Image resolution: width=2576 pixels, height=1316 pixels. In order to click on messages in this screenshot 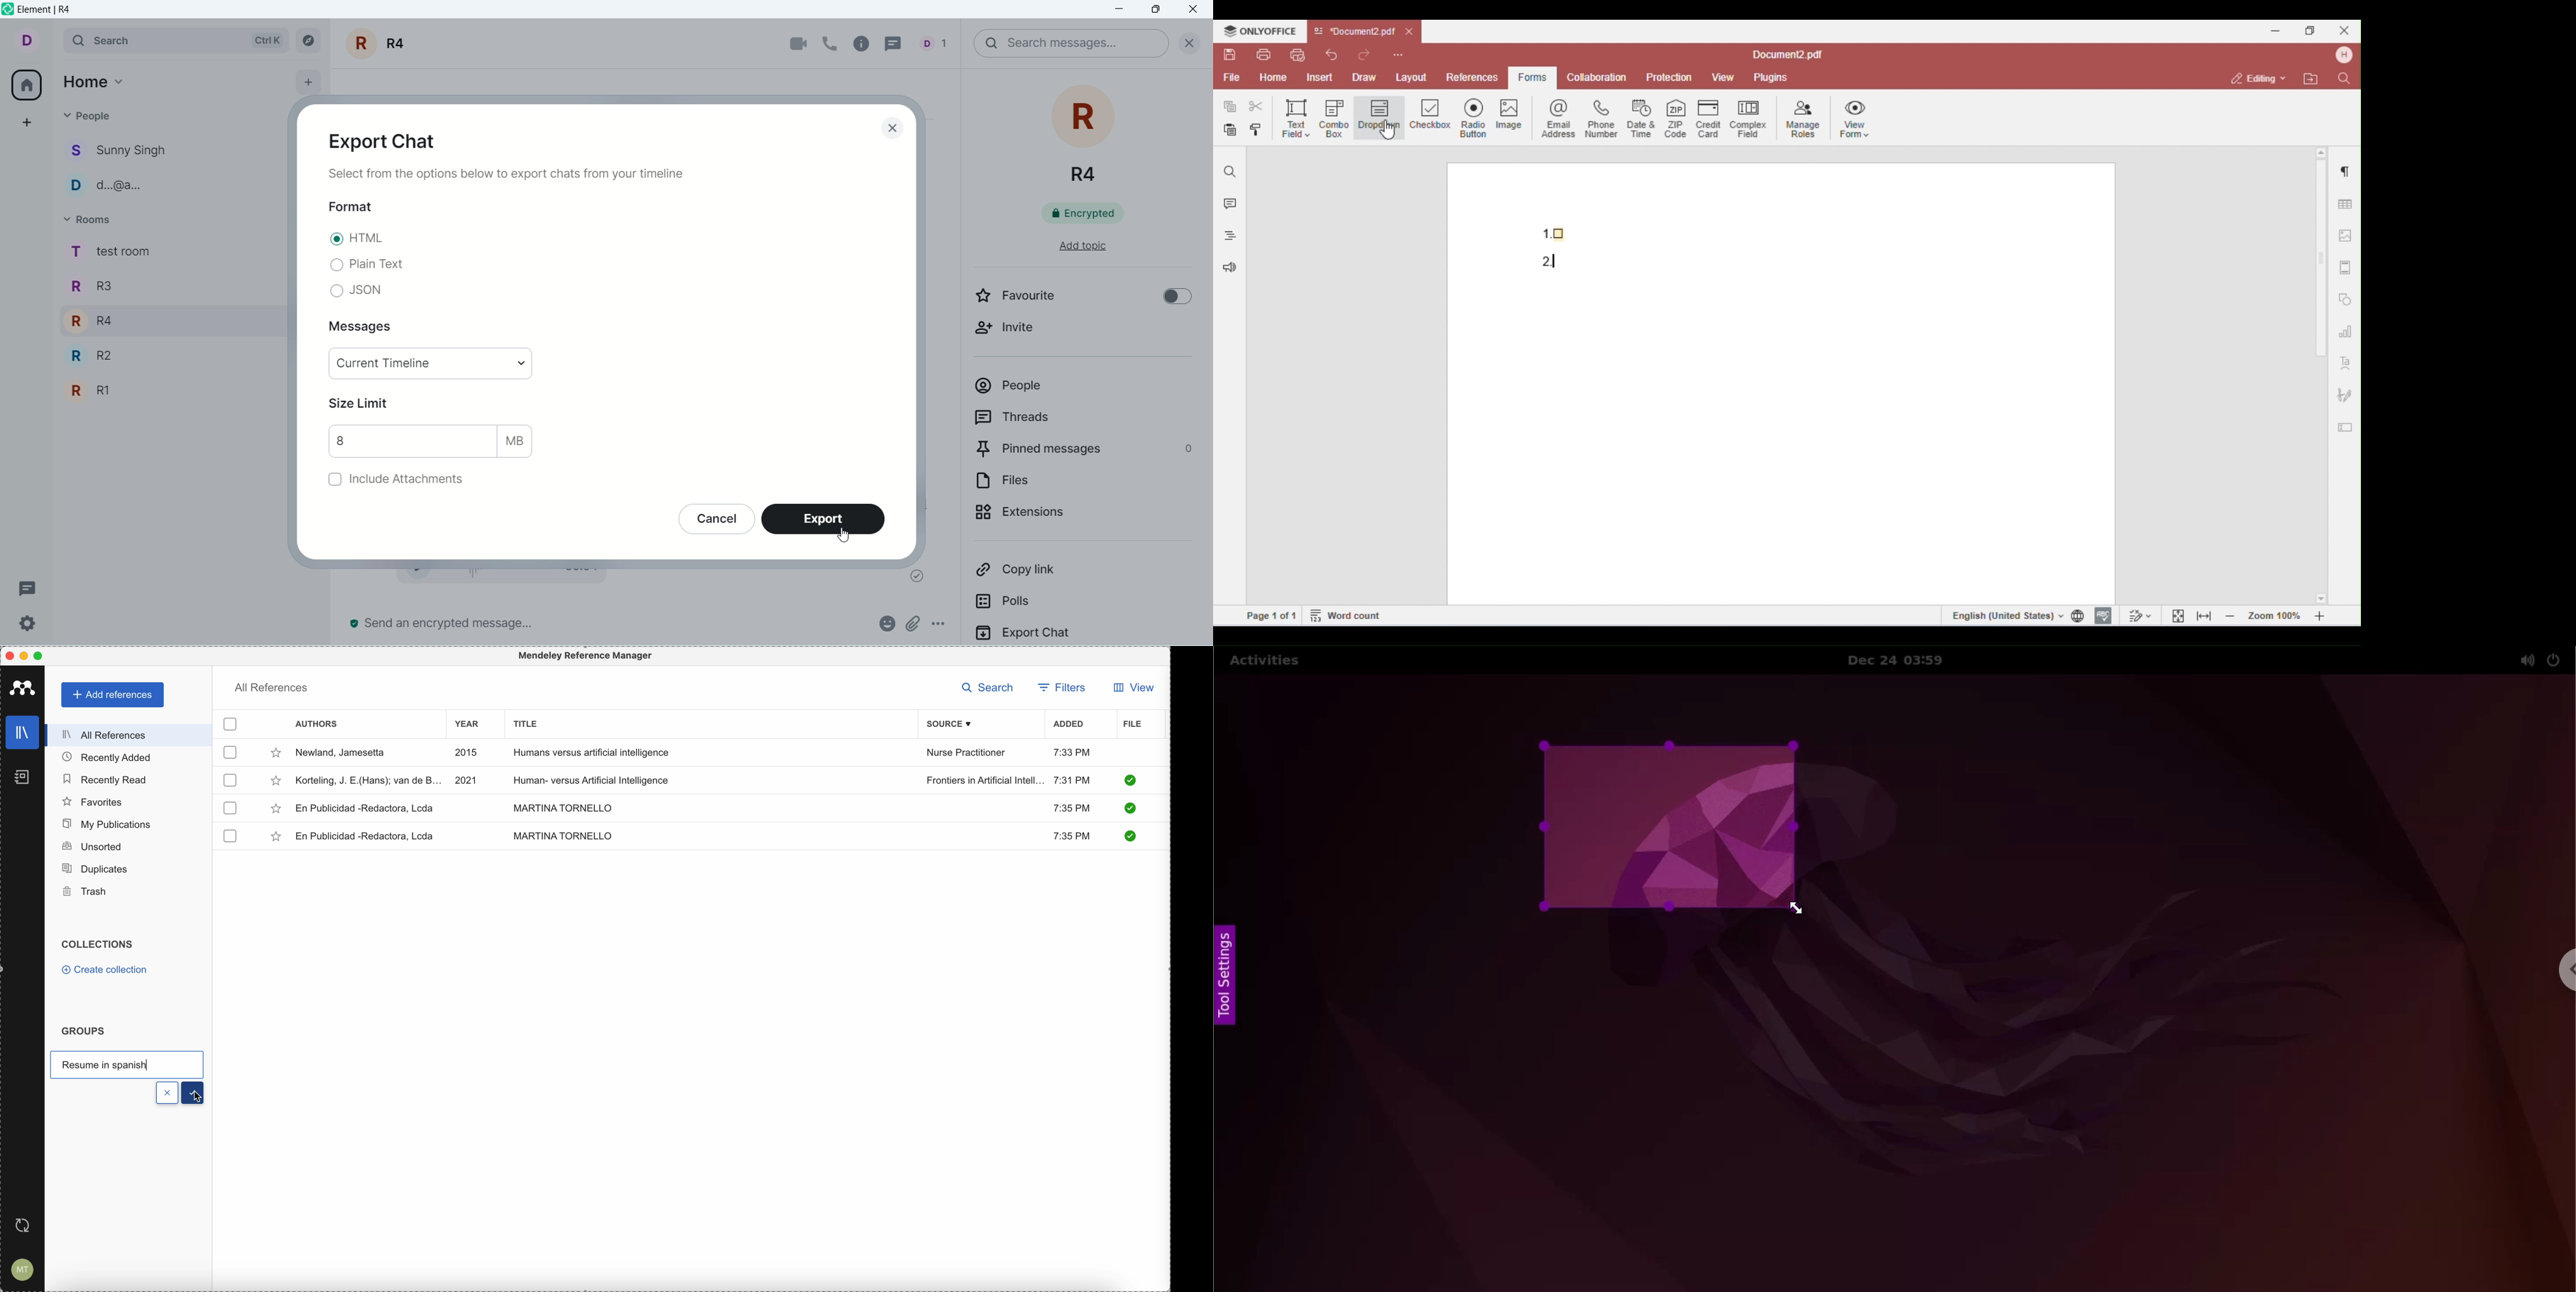, I will do `click(367, 328)`.